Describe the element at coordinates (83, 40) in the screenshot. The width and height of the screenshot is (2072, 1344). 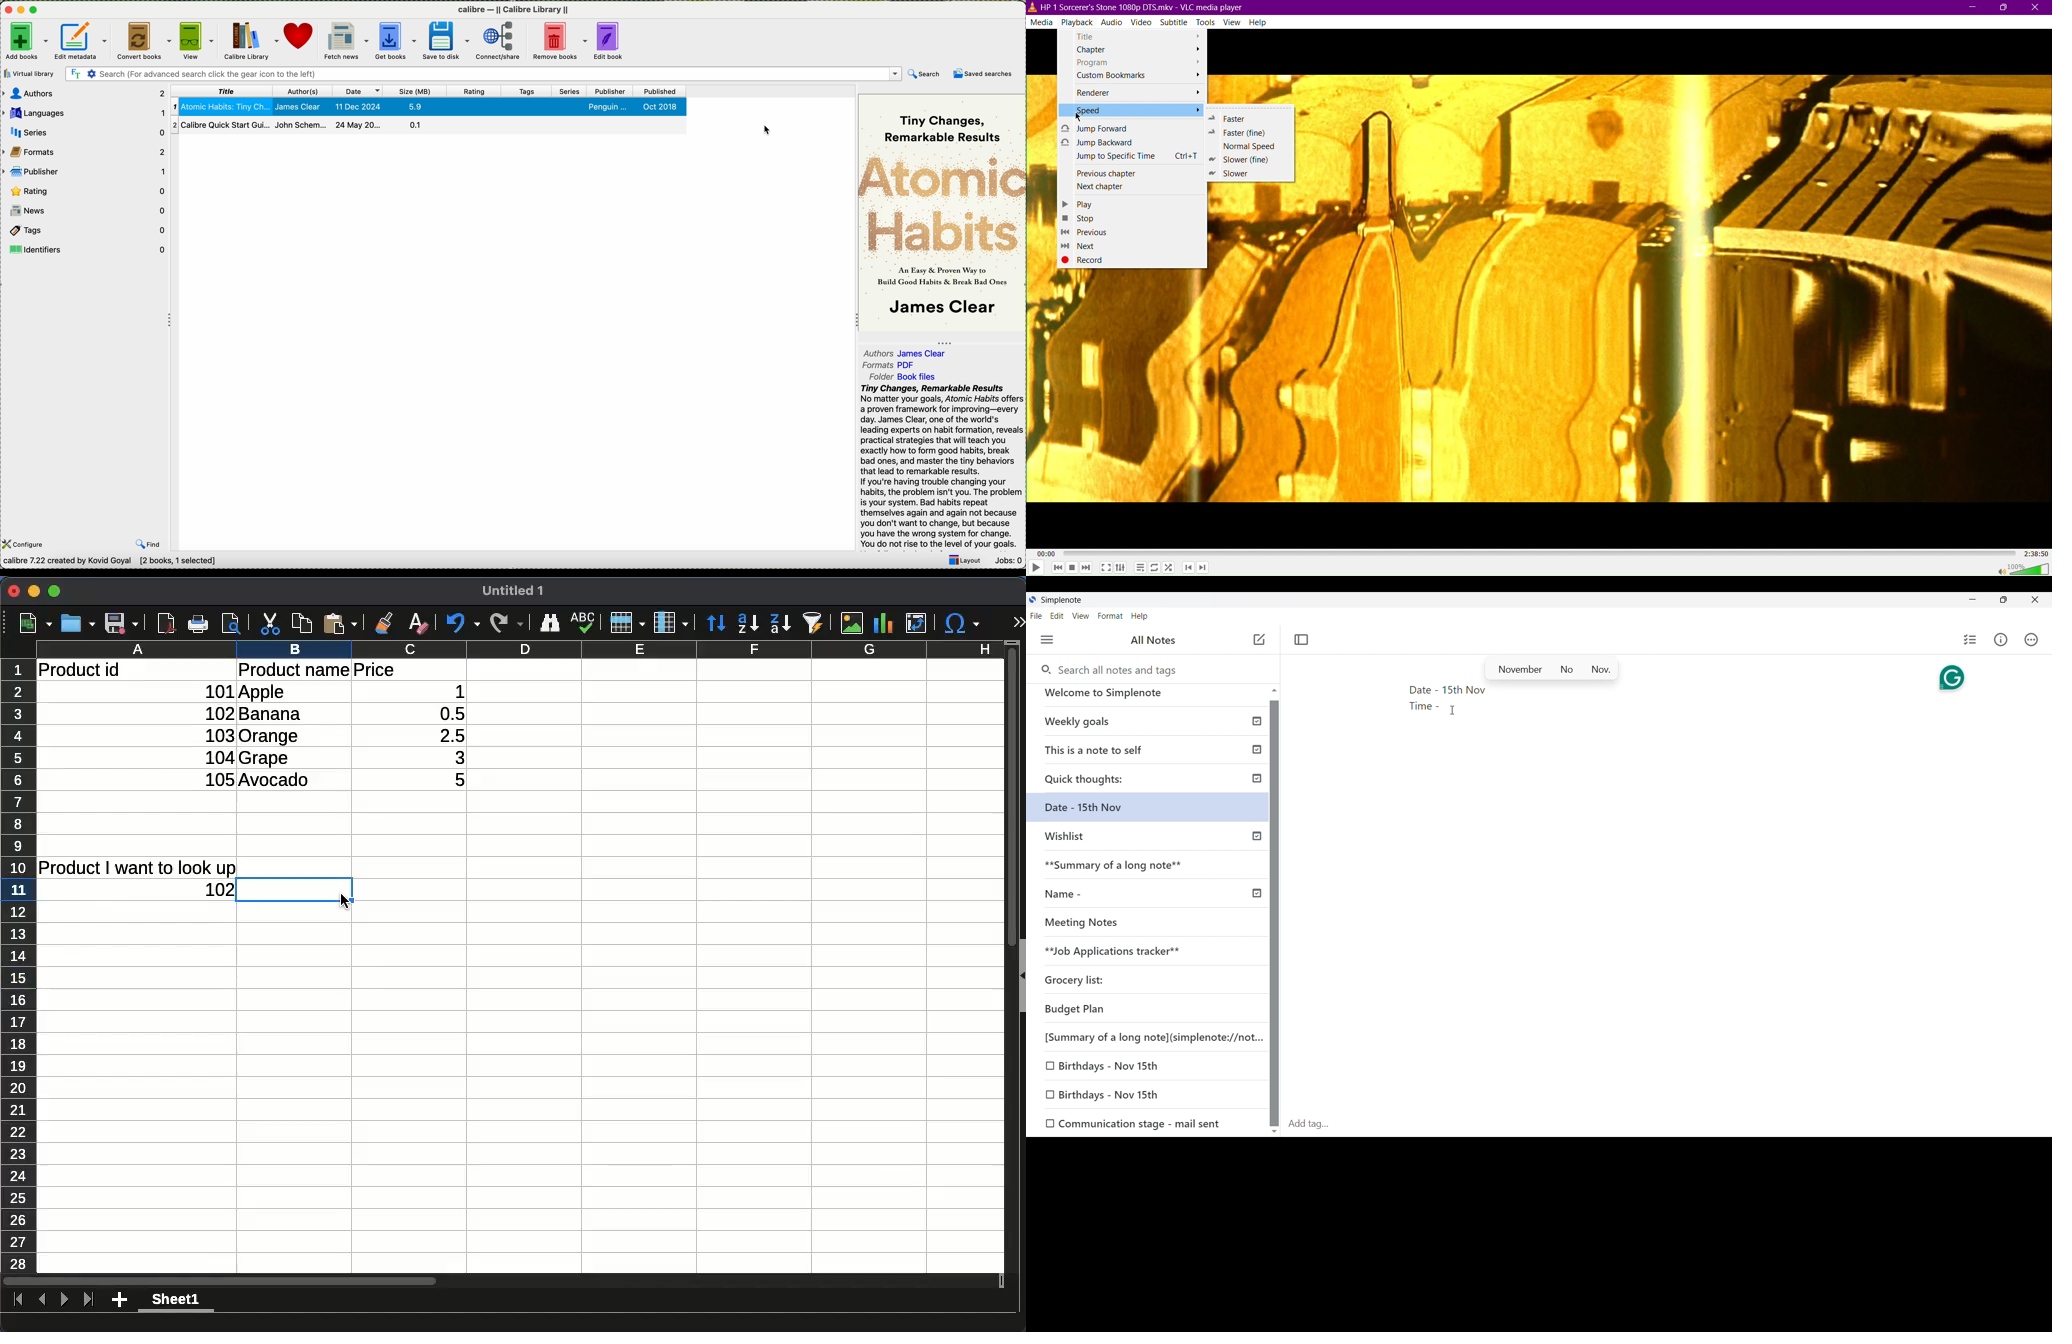
I see `edit metadata` at that location.